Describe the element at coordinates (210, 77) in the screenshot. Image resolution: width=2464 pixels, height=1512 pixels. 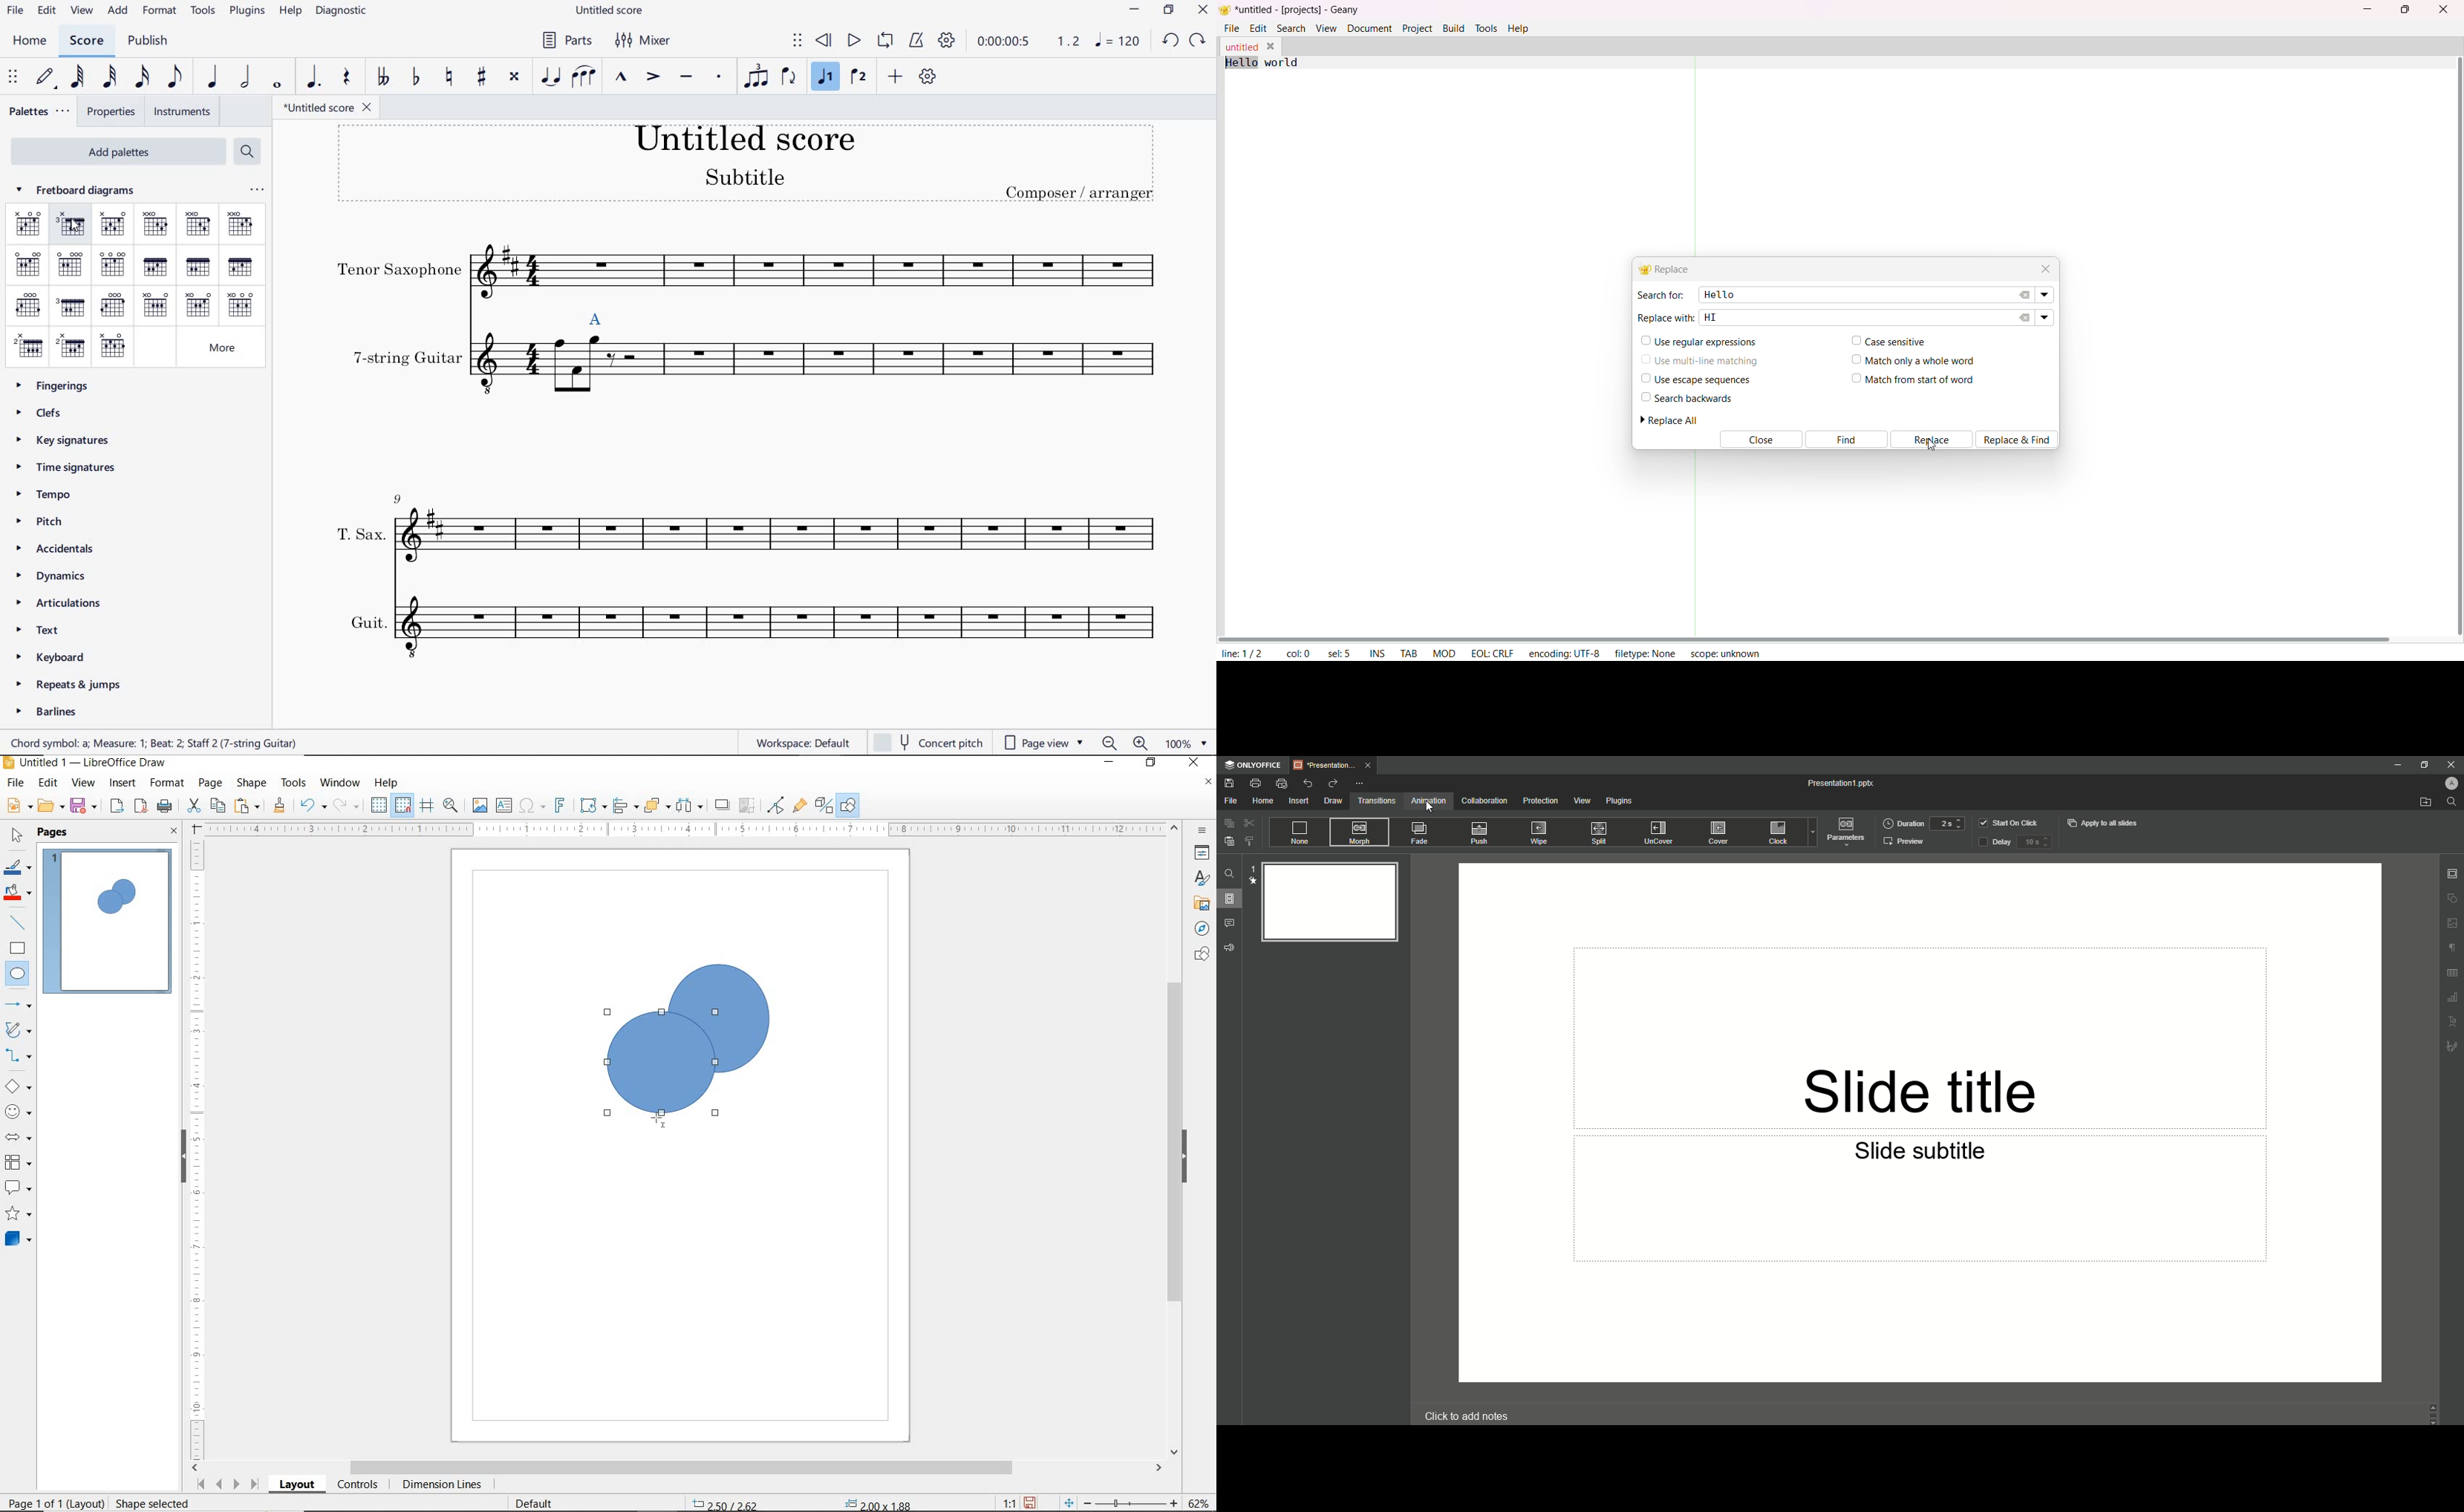
I see `QUARTER NOTE` at that location.